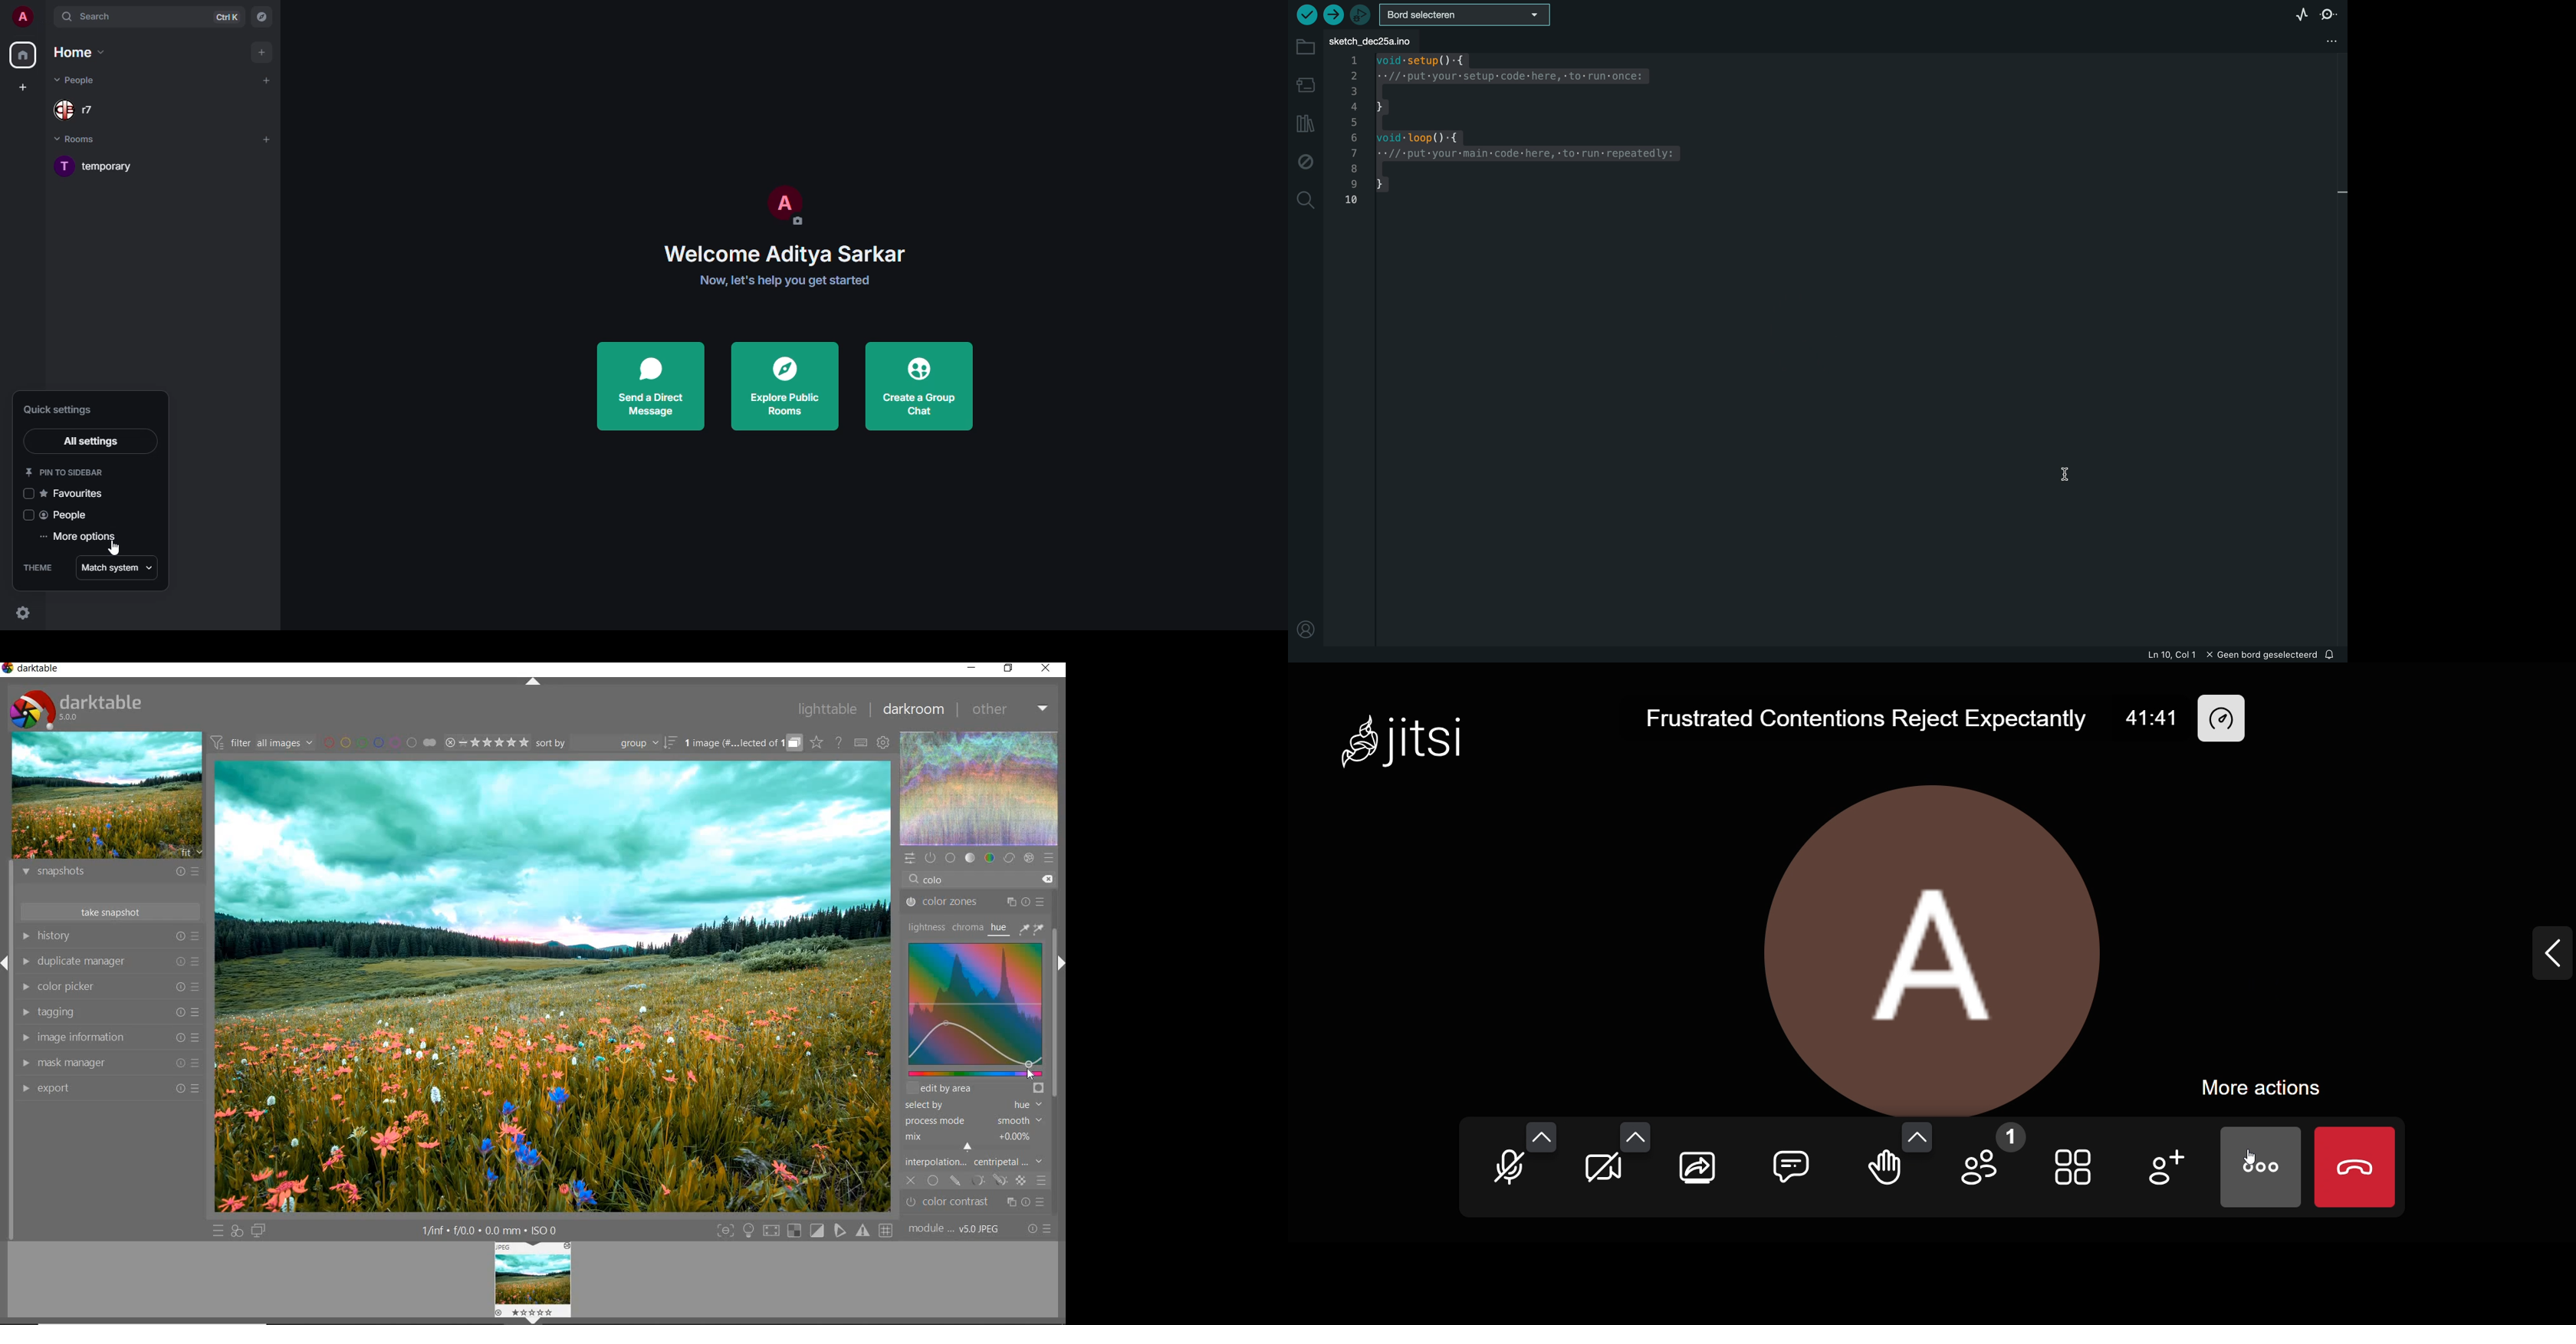  What do you see at coordinates (973, 669) in the screenshot?
I see `minimize` at bounding box center [973, 669].